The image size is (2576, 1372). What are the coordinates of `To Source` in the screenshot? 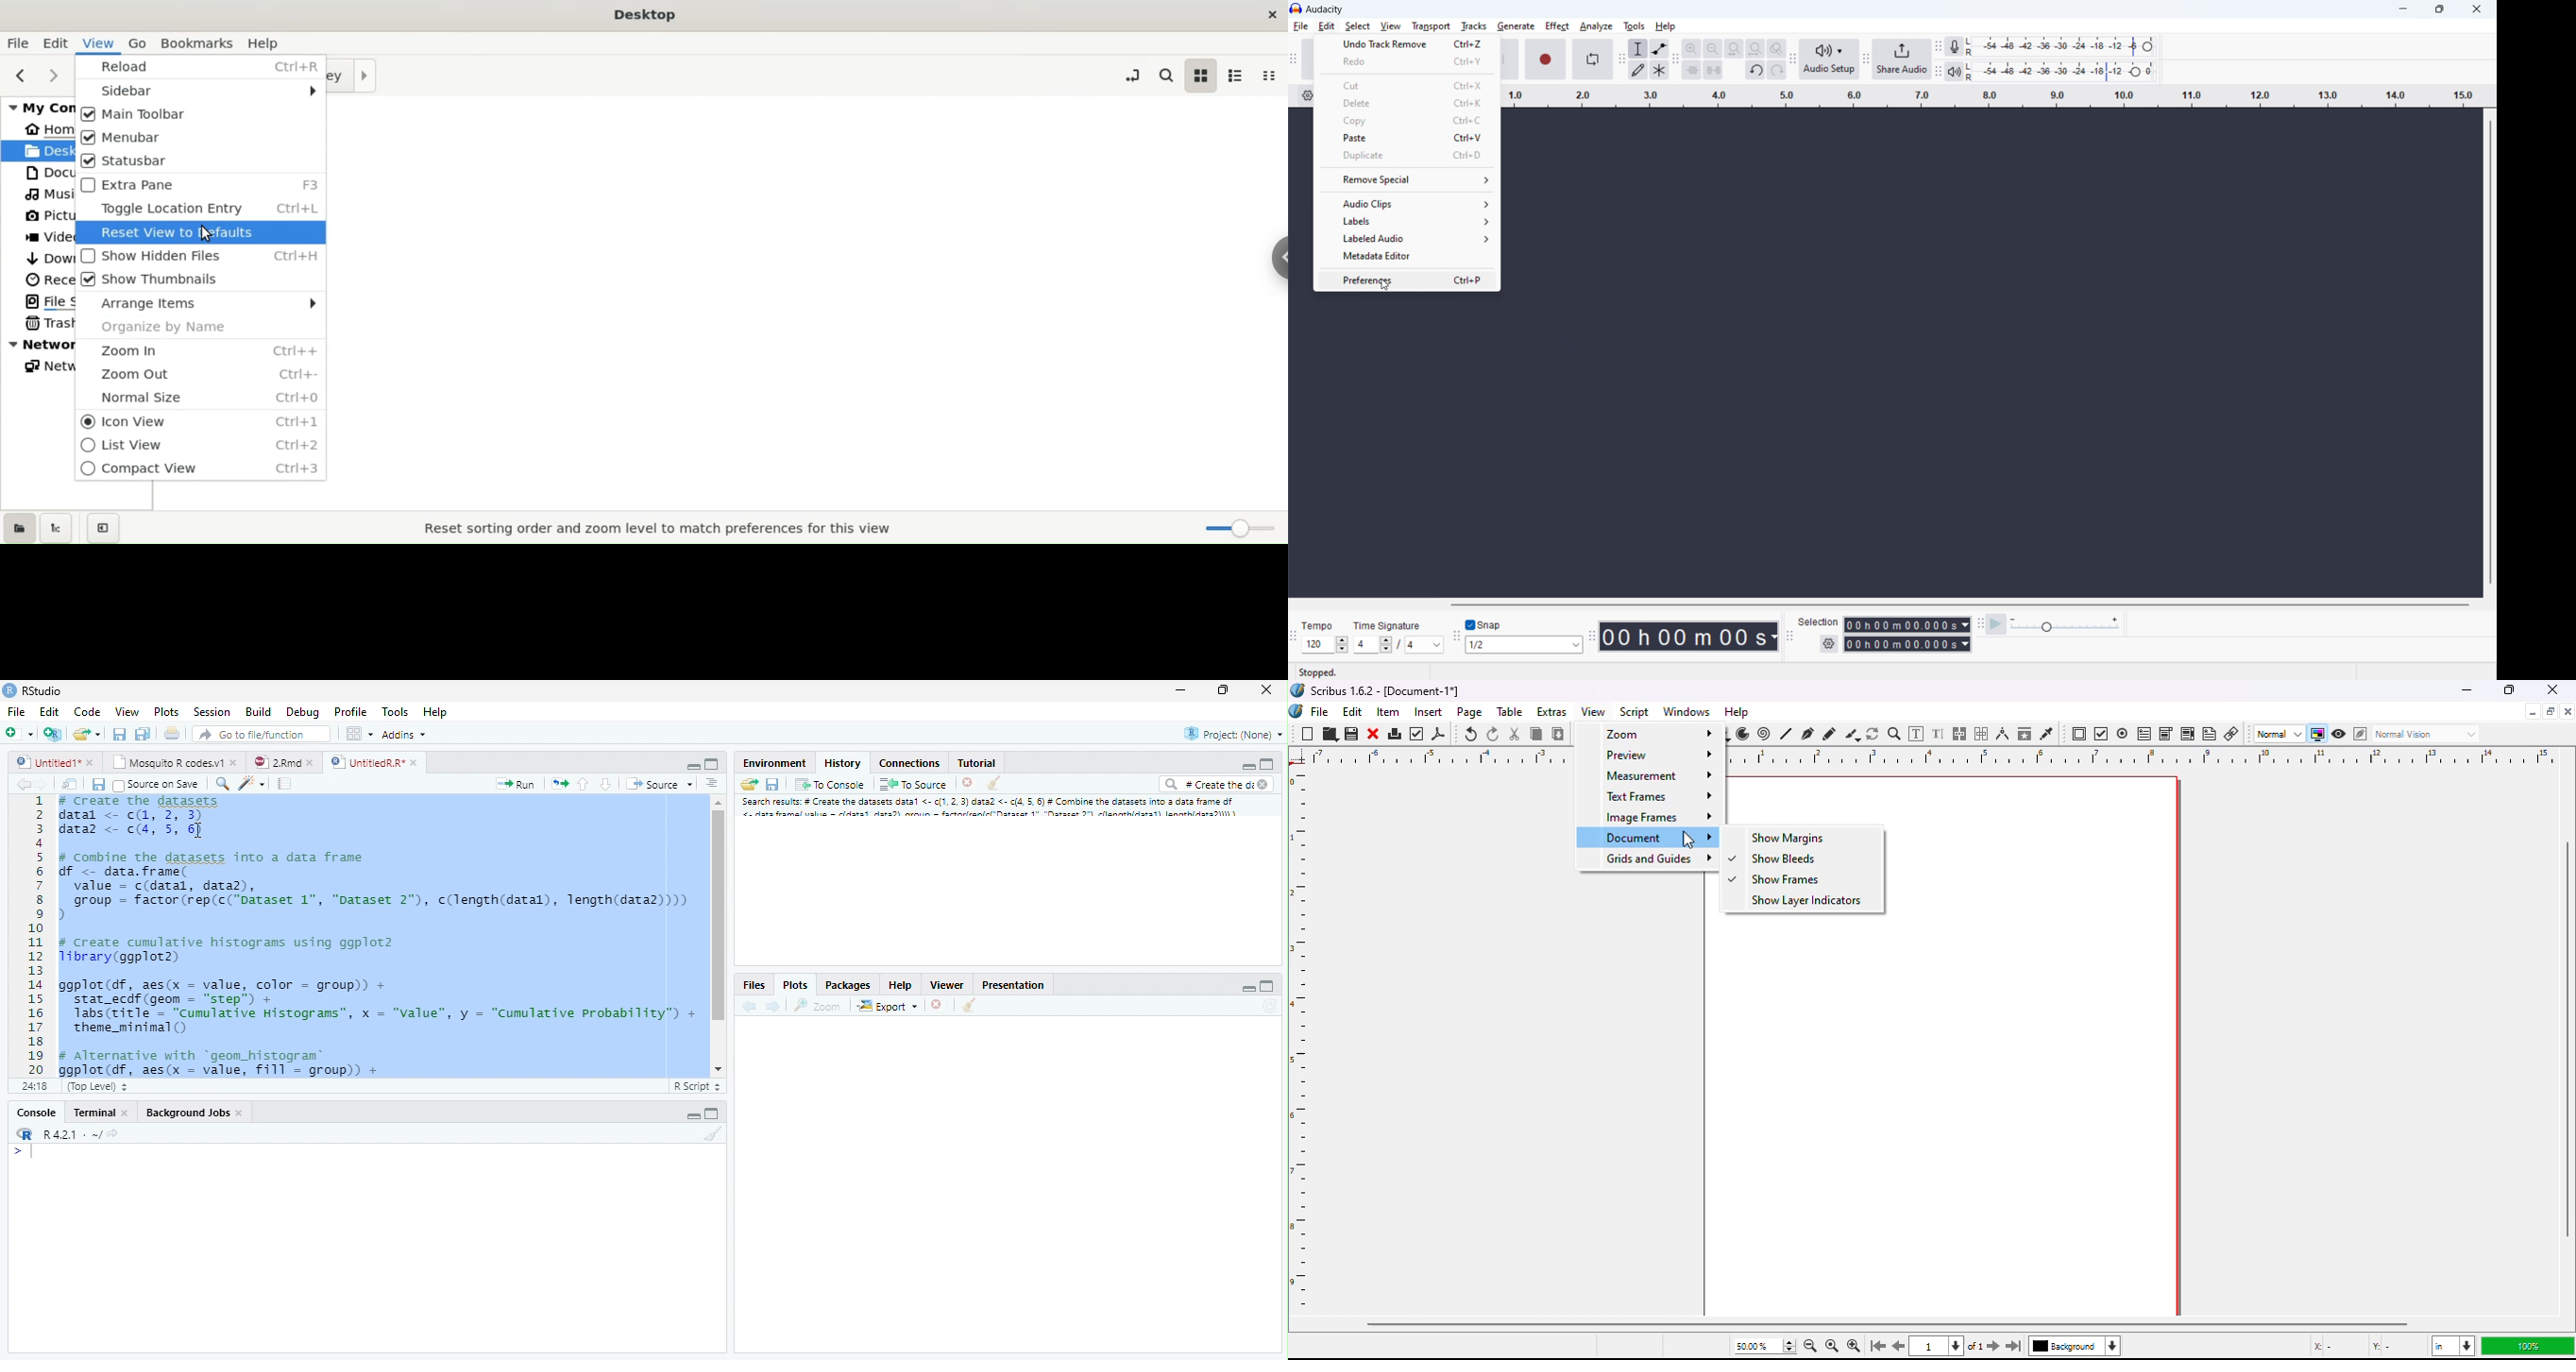 It's located at (914, 784).